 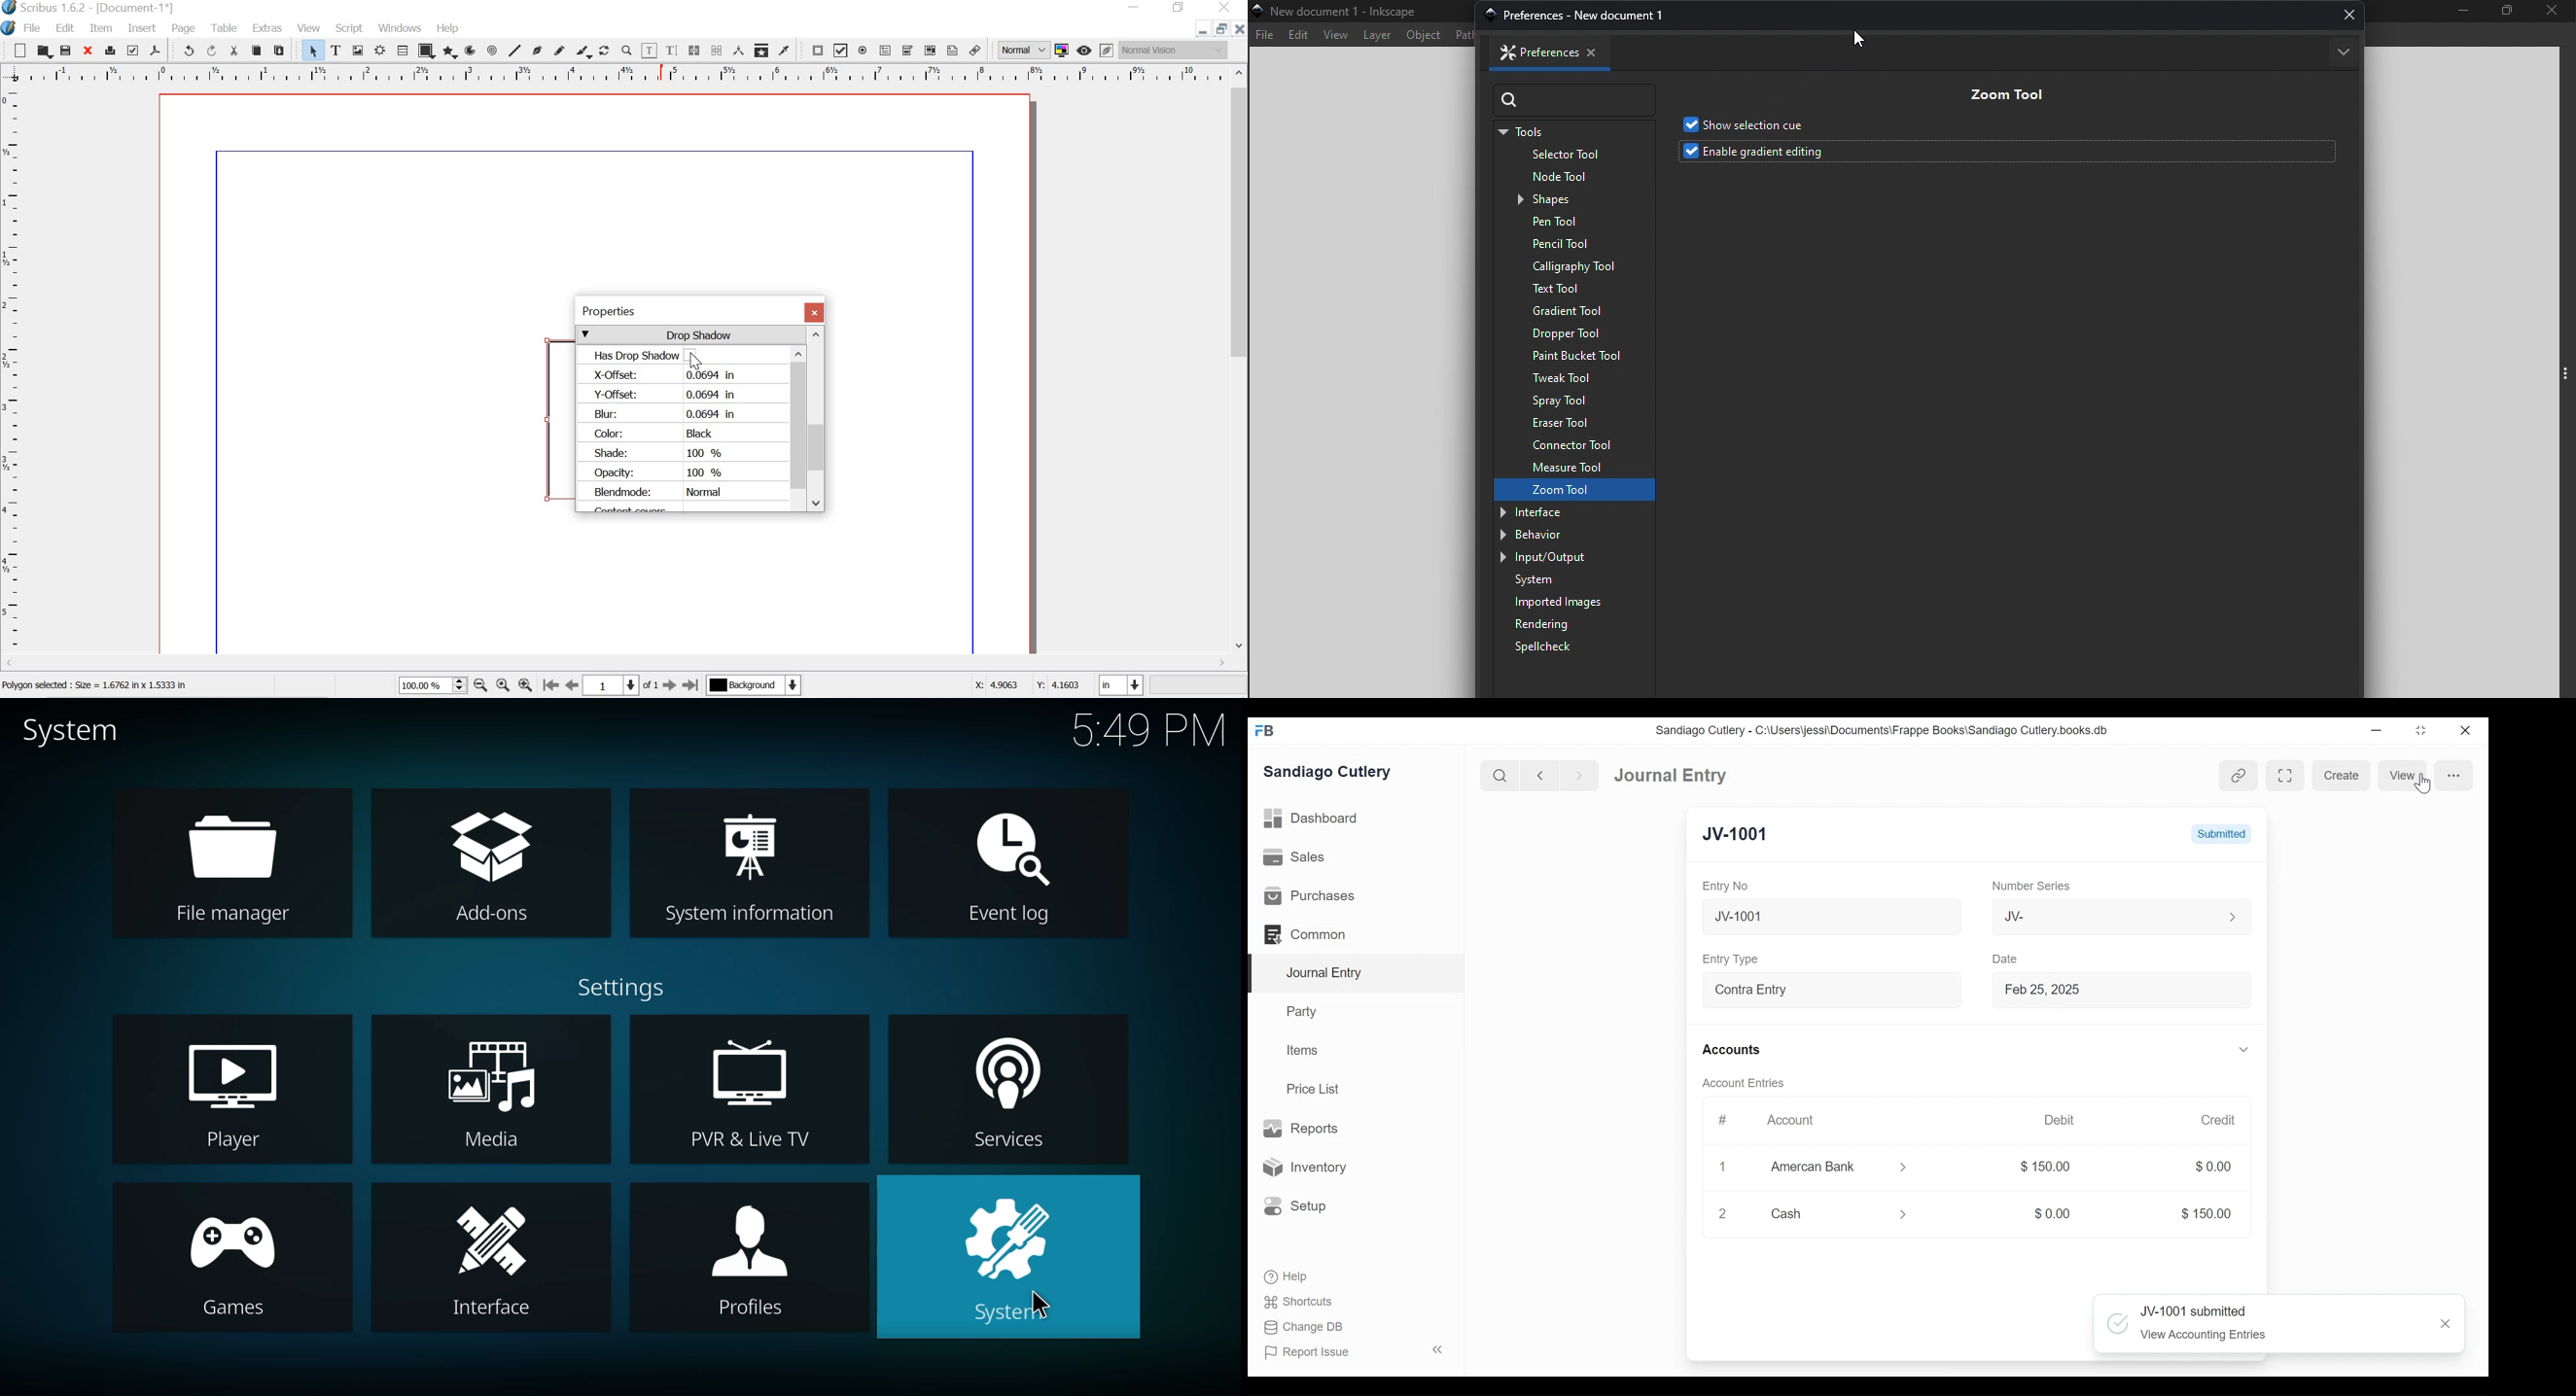 What do you see at coordinates (2241, 776) in the screenshot?
I see `View linked entries` at bounding box center [2241, 776].